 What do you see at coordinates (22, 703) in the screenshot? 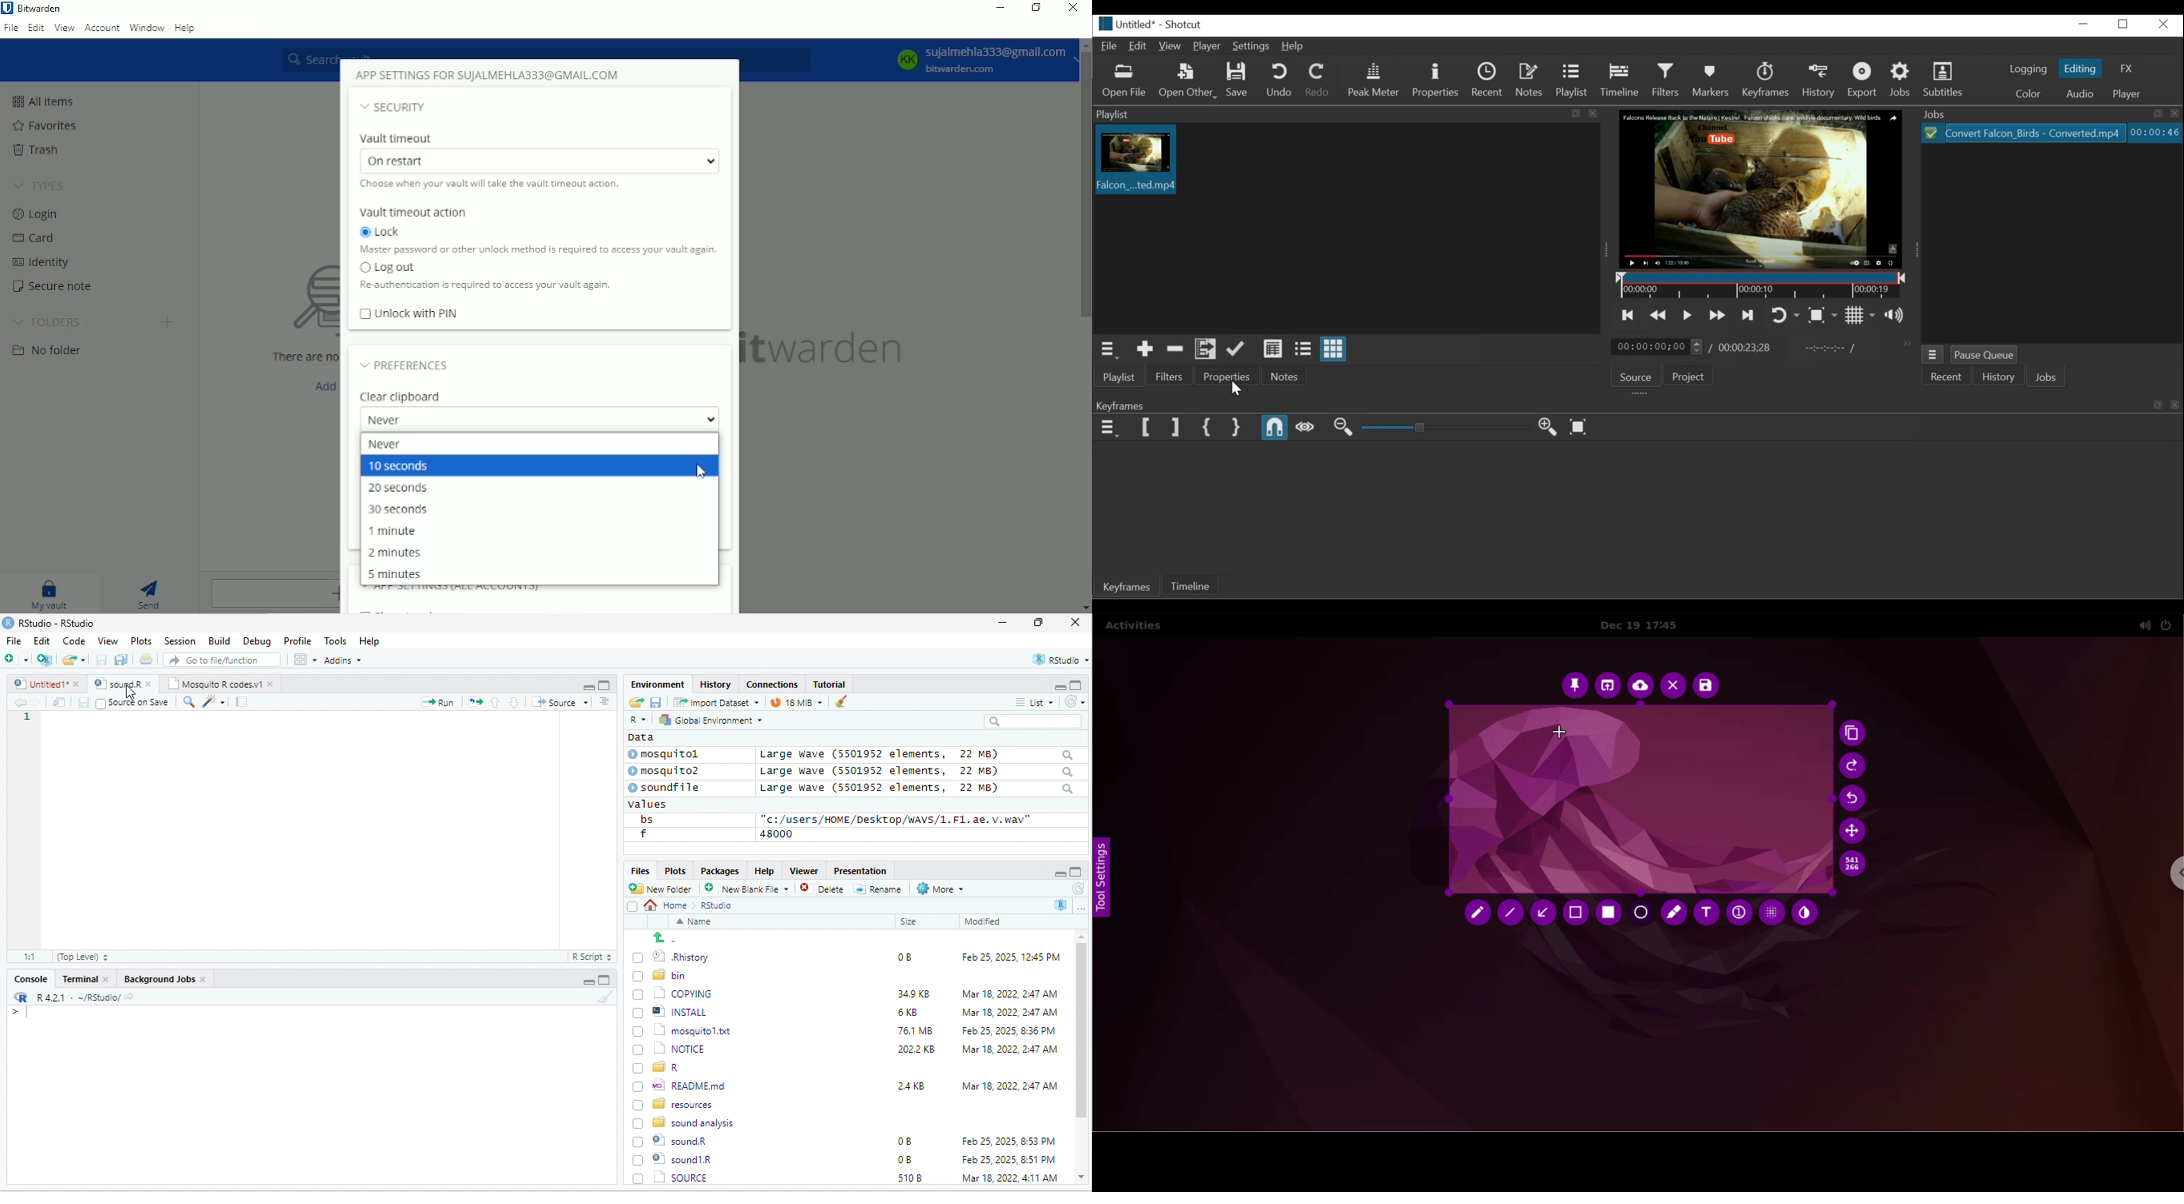
I see `back` at bounding box center [22, 703].